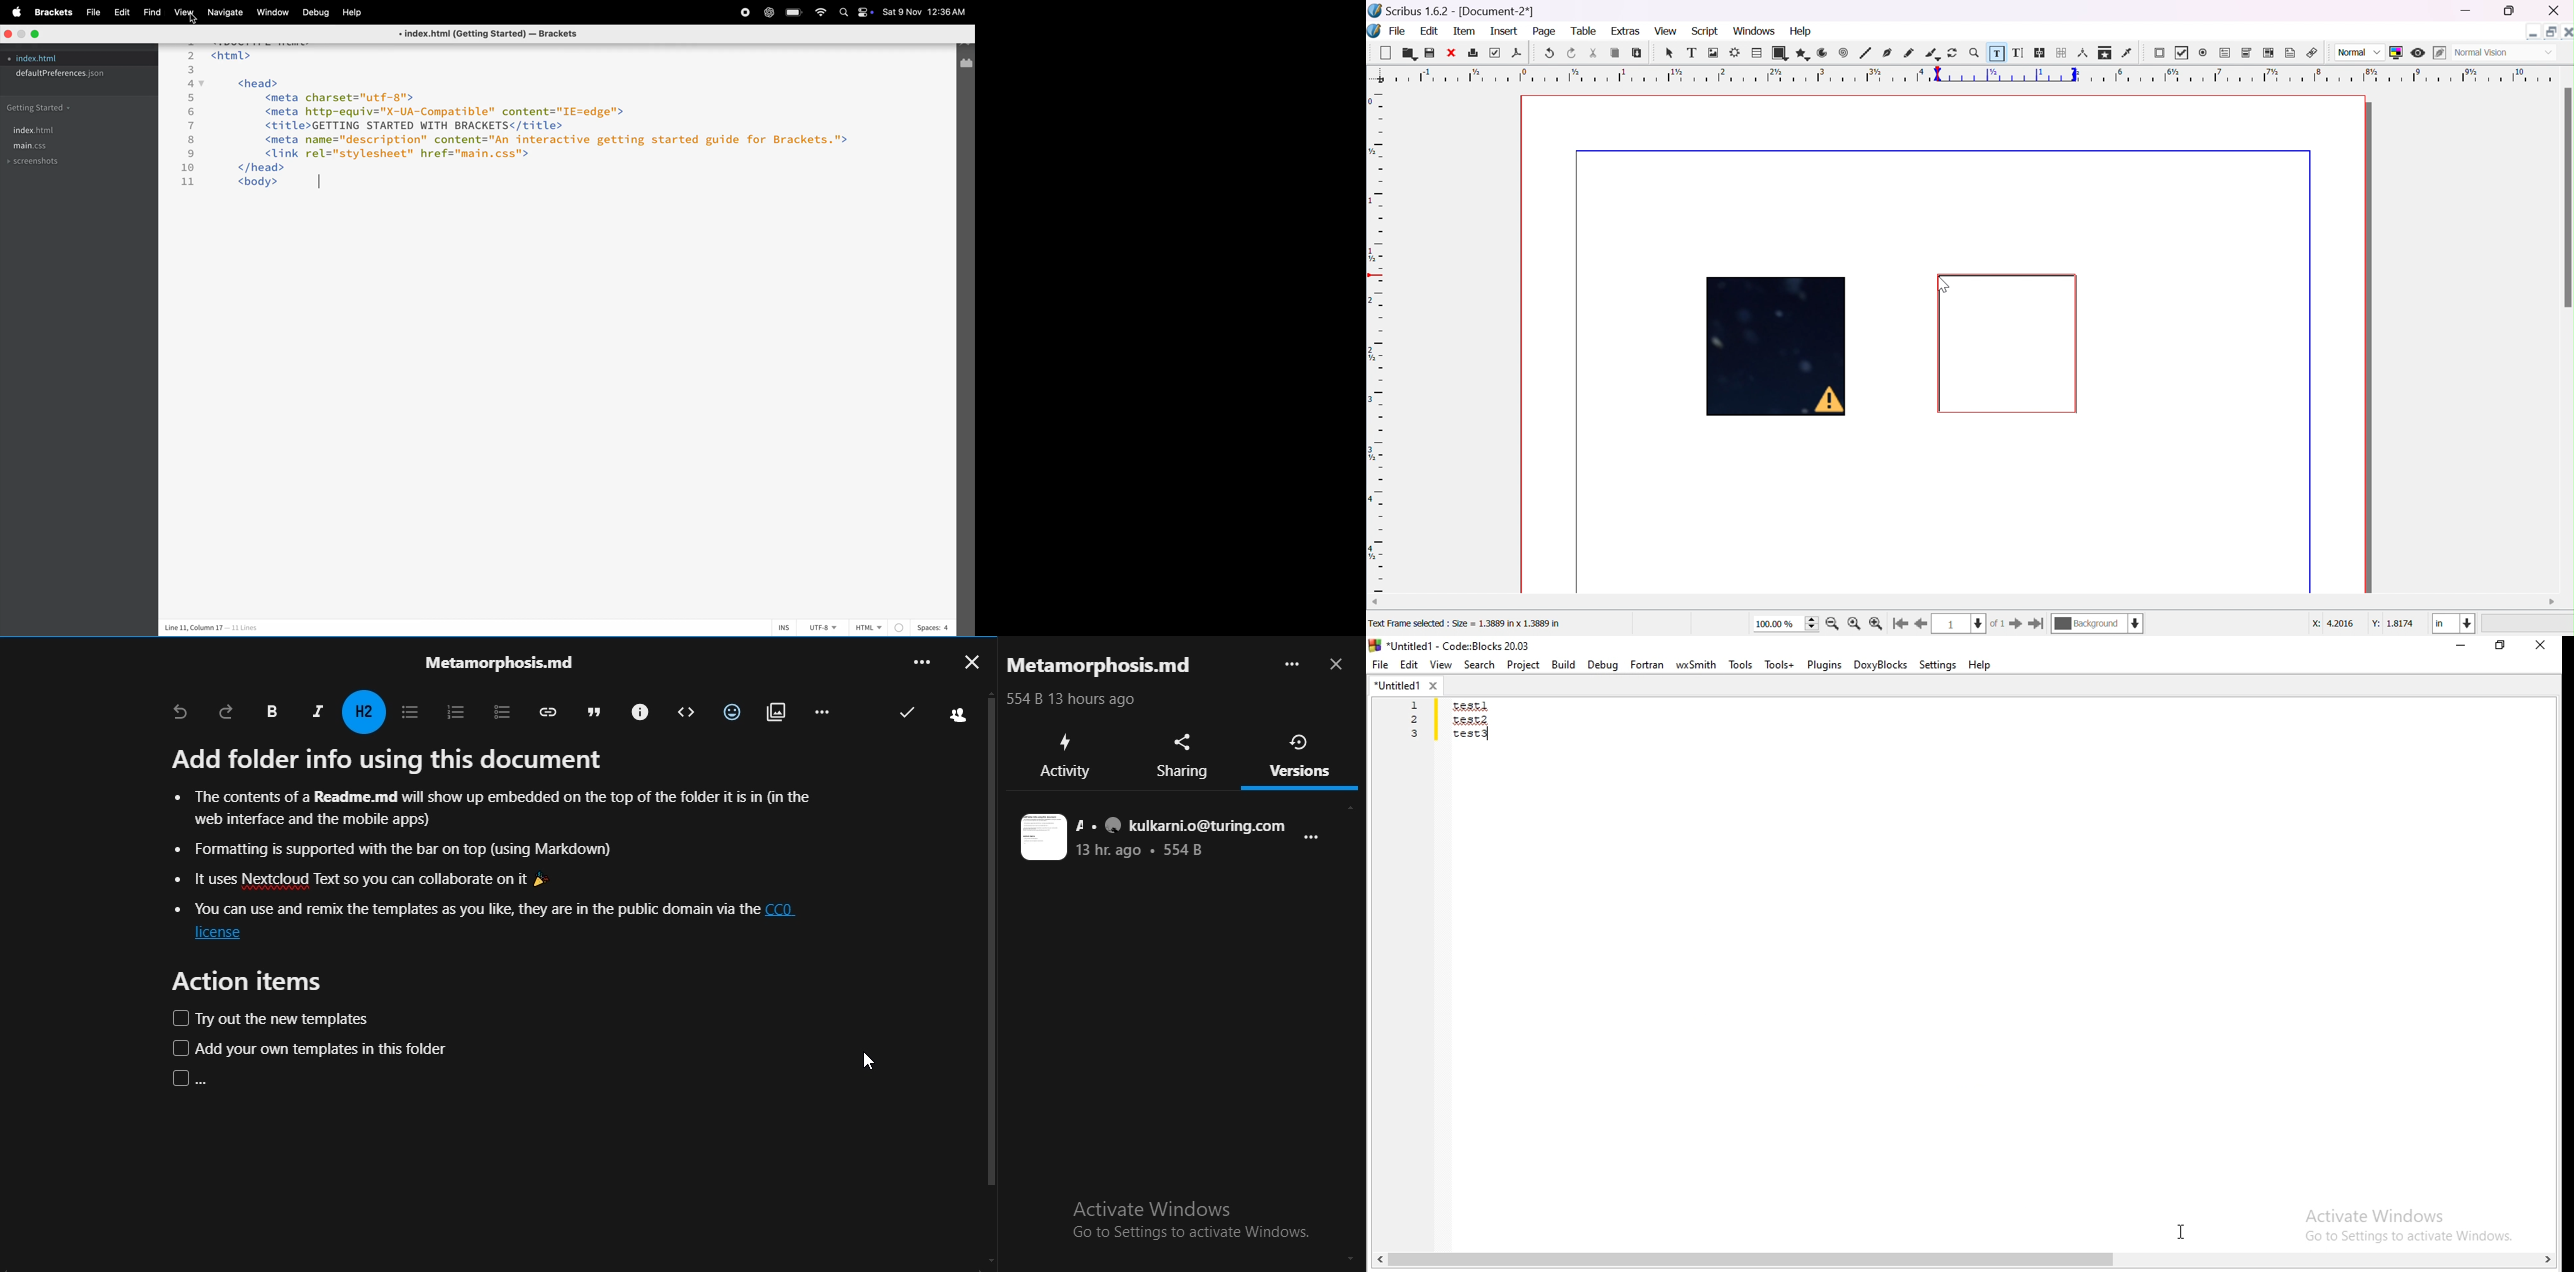 The width and height of the screenshot is (2576, 1288). I want to click on insert link, so click(544, 711).